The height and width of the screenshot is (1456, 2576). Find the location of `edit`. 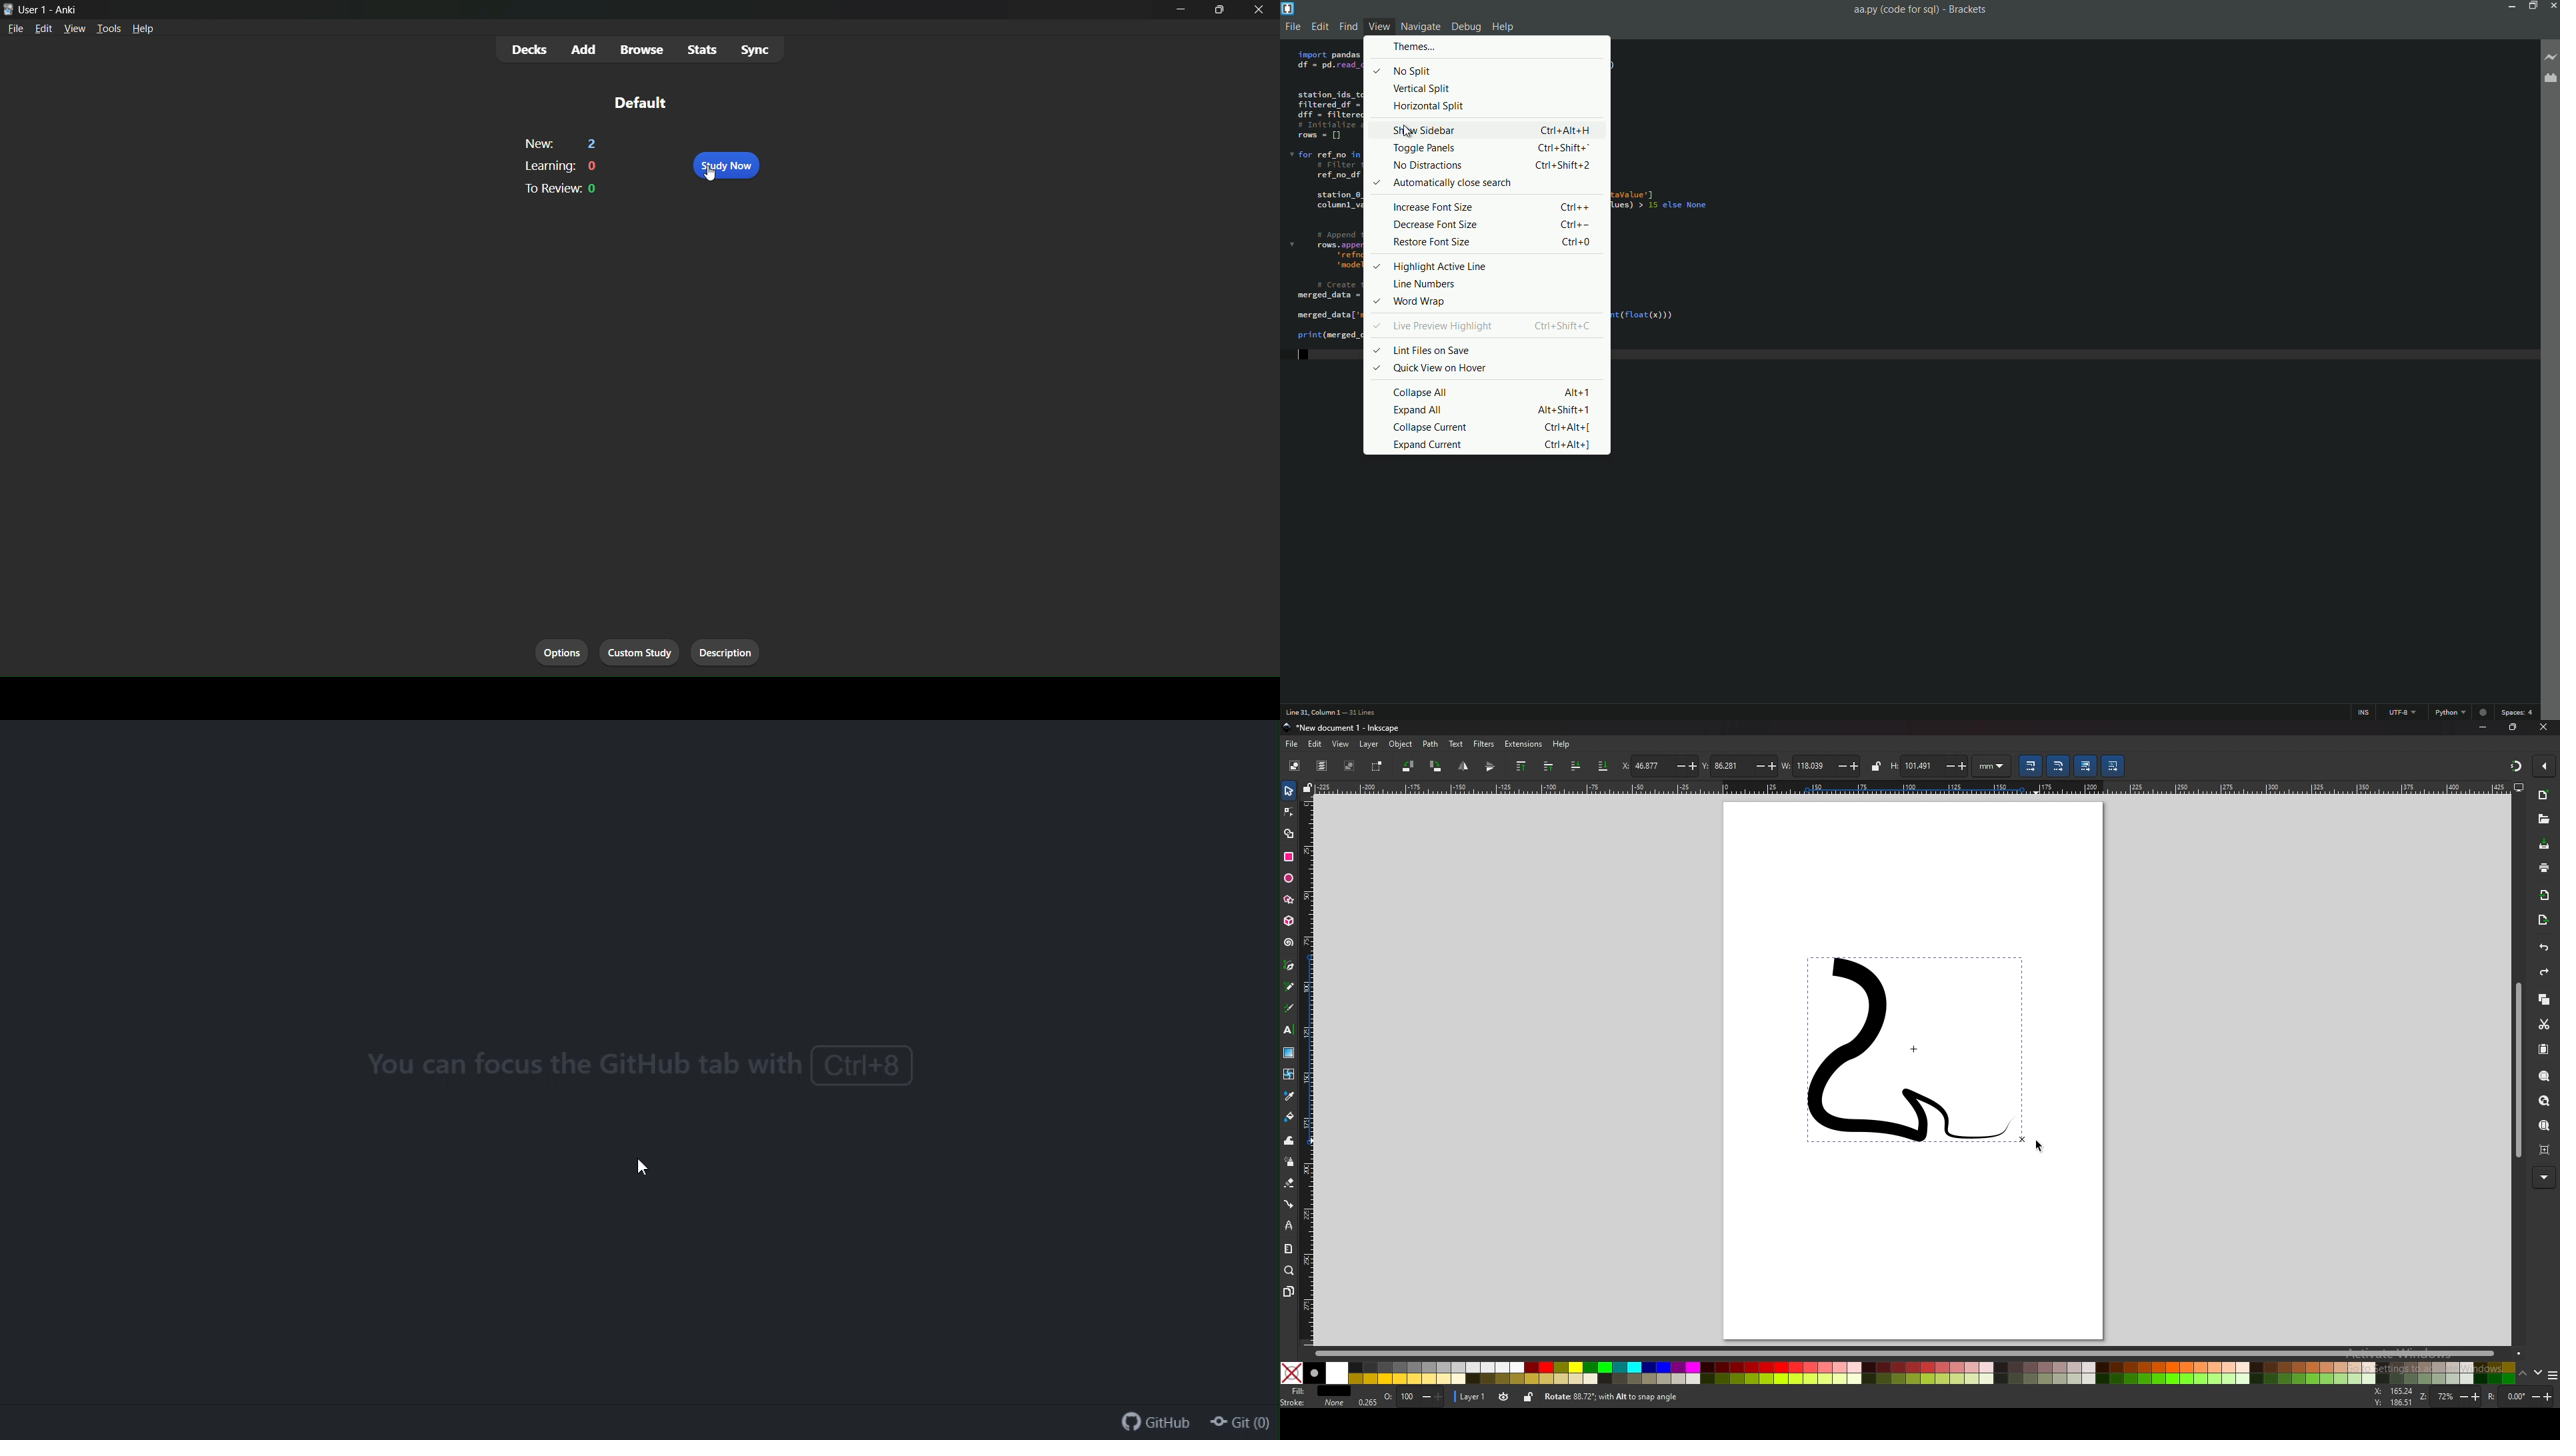

edit is located at coordinates (43, 31).